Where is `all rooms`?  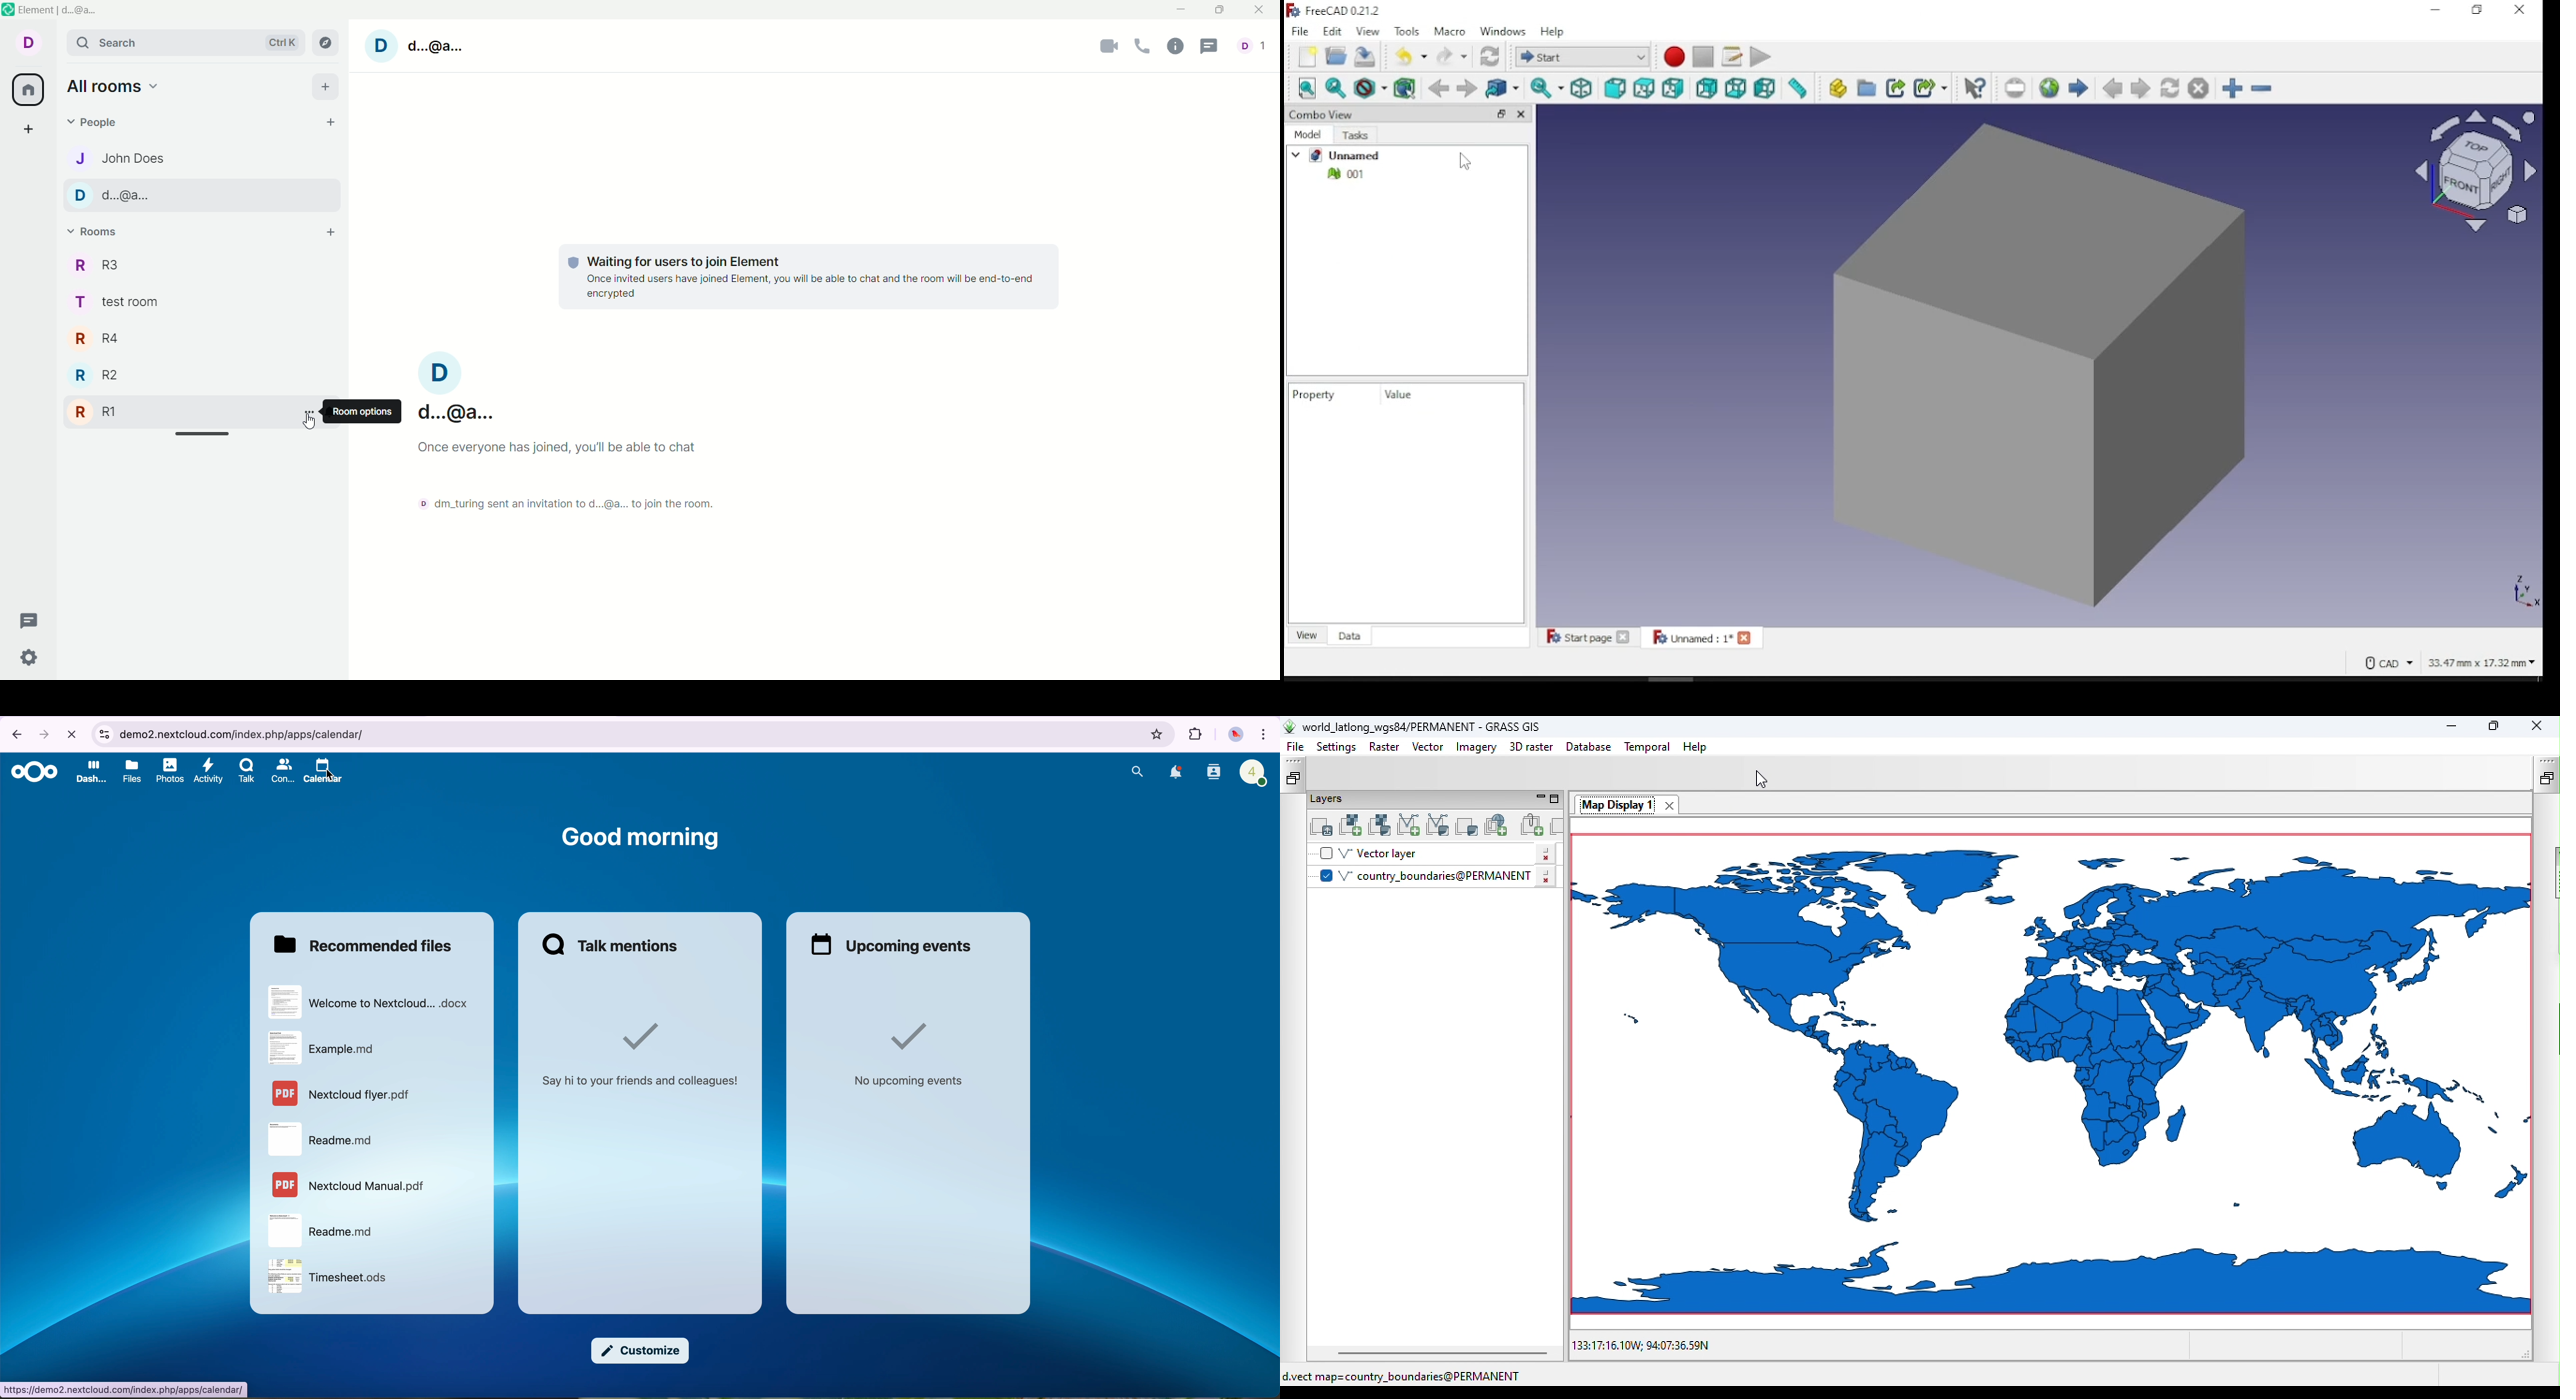
all rooms is located at coordinates (113, 88).